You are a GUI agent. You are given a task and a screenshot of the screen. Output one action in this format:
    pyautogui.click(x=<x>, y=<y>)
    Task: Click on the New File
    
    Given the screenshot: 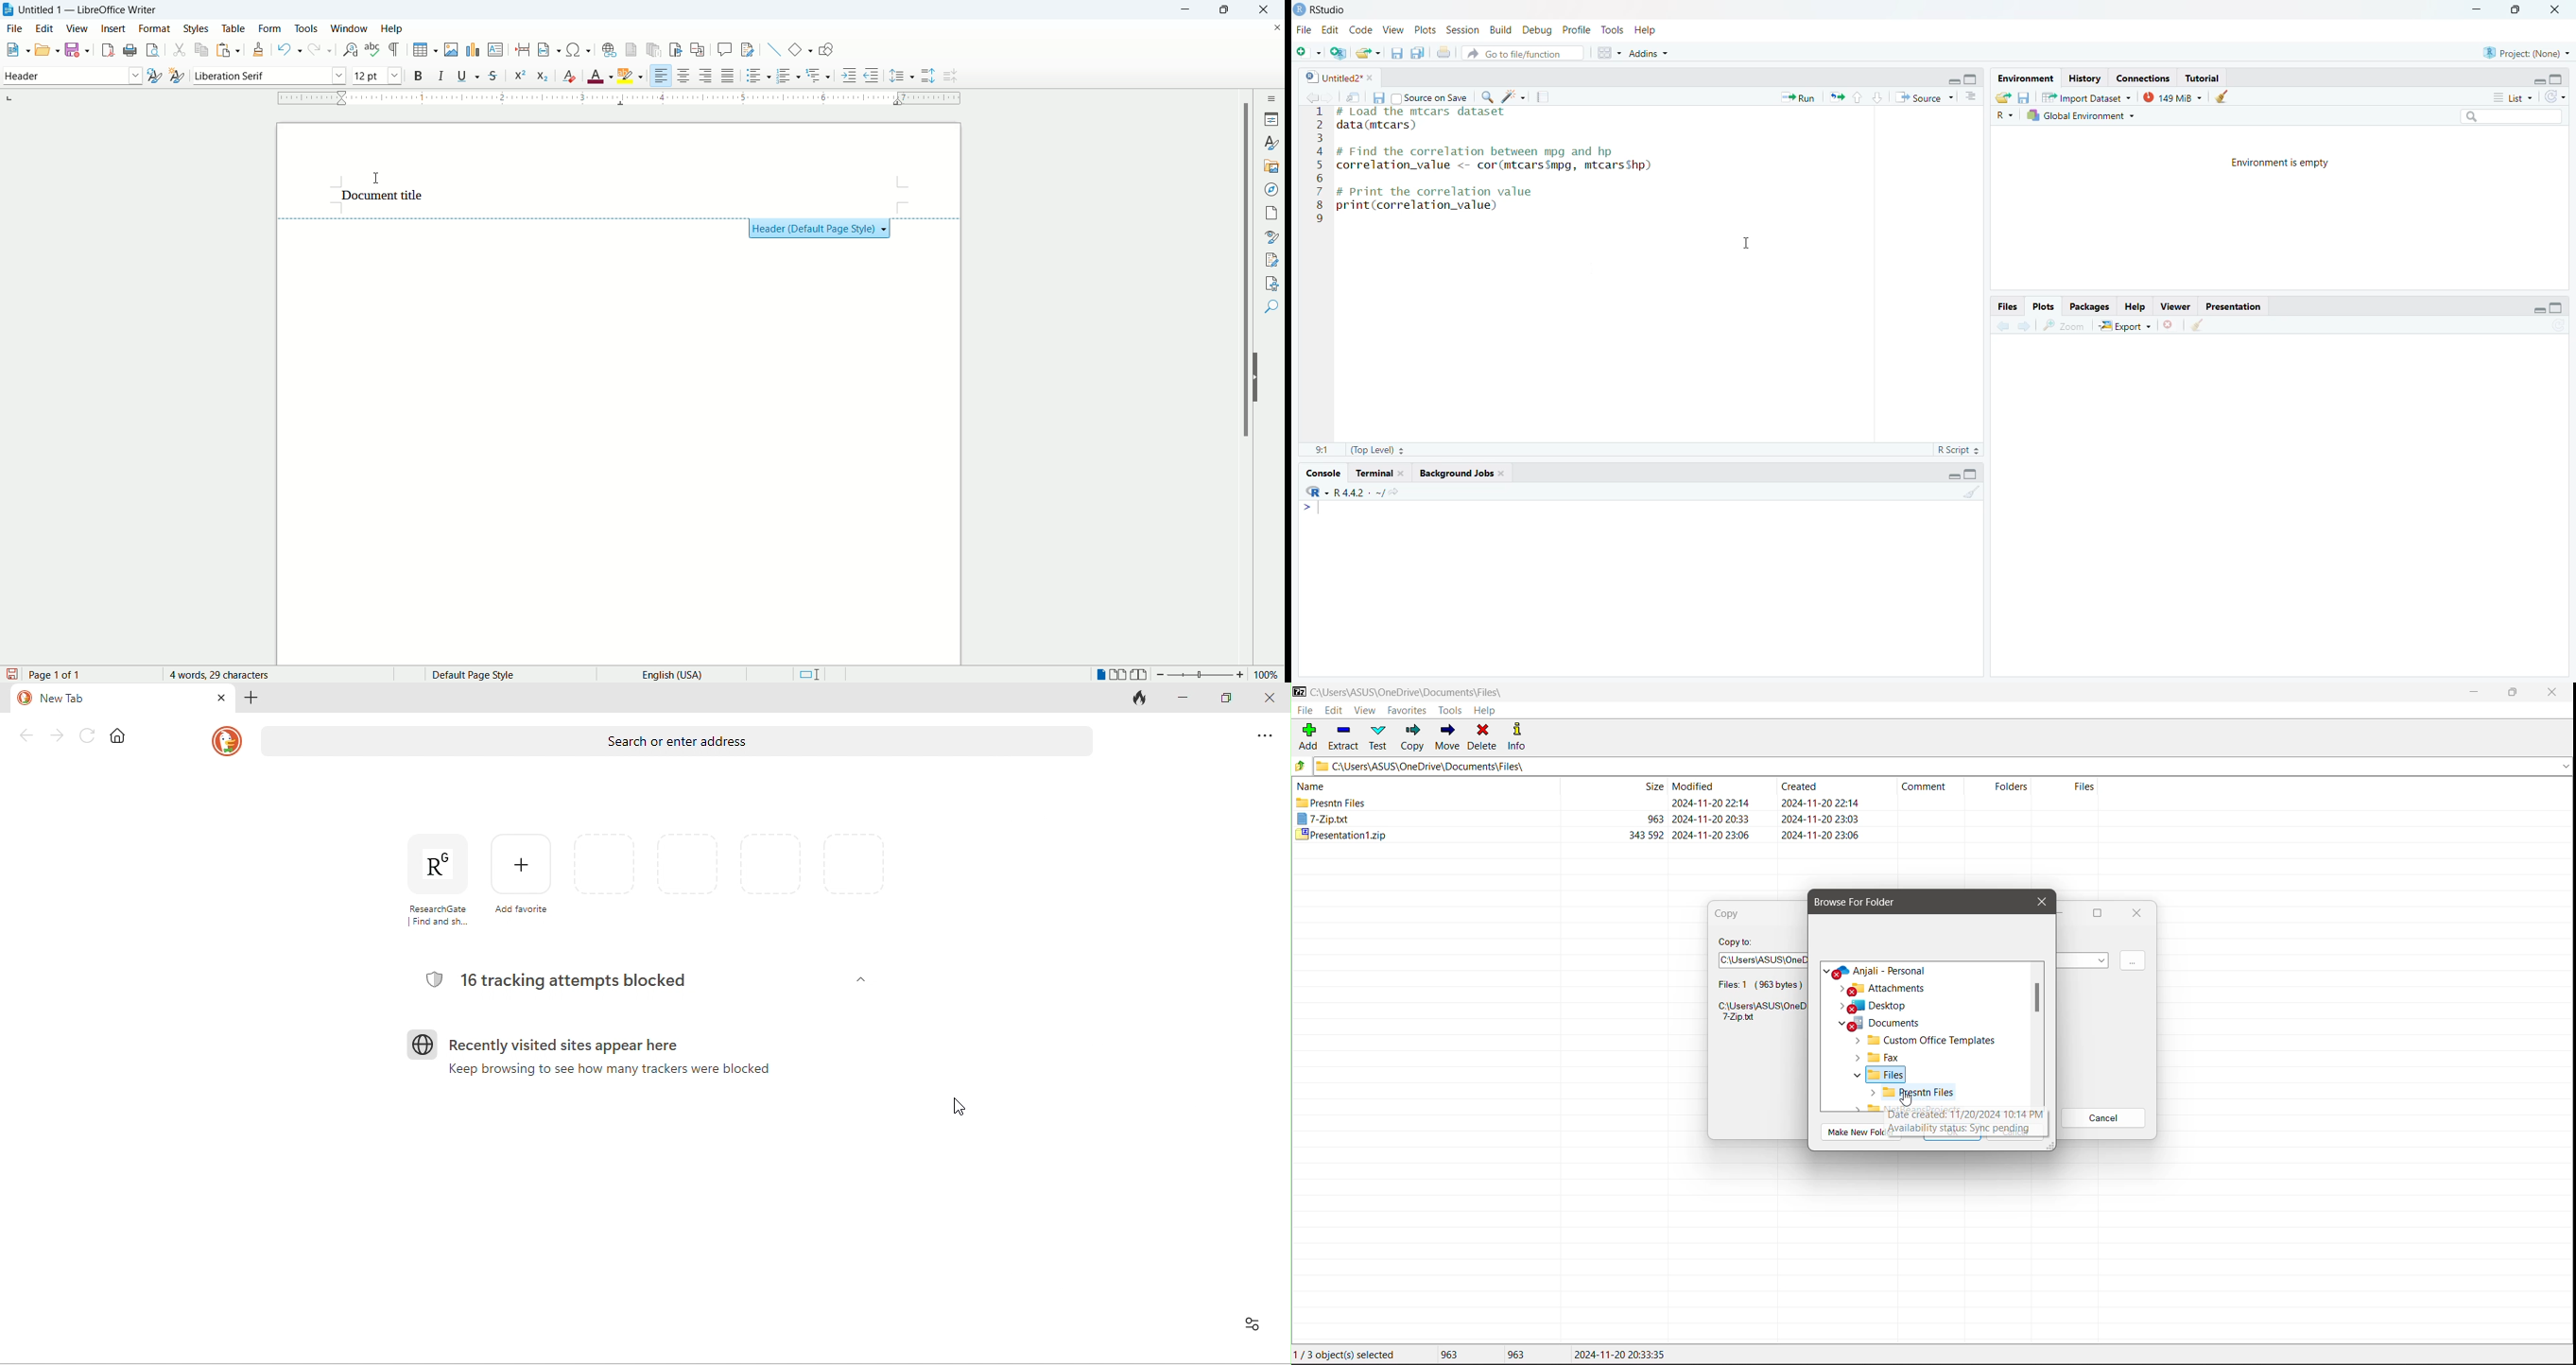 What is the action you would take?
    pyautogui.click(x=1307, y=55)
    